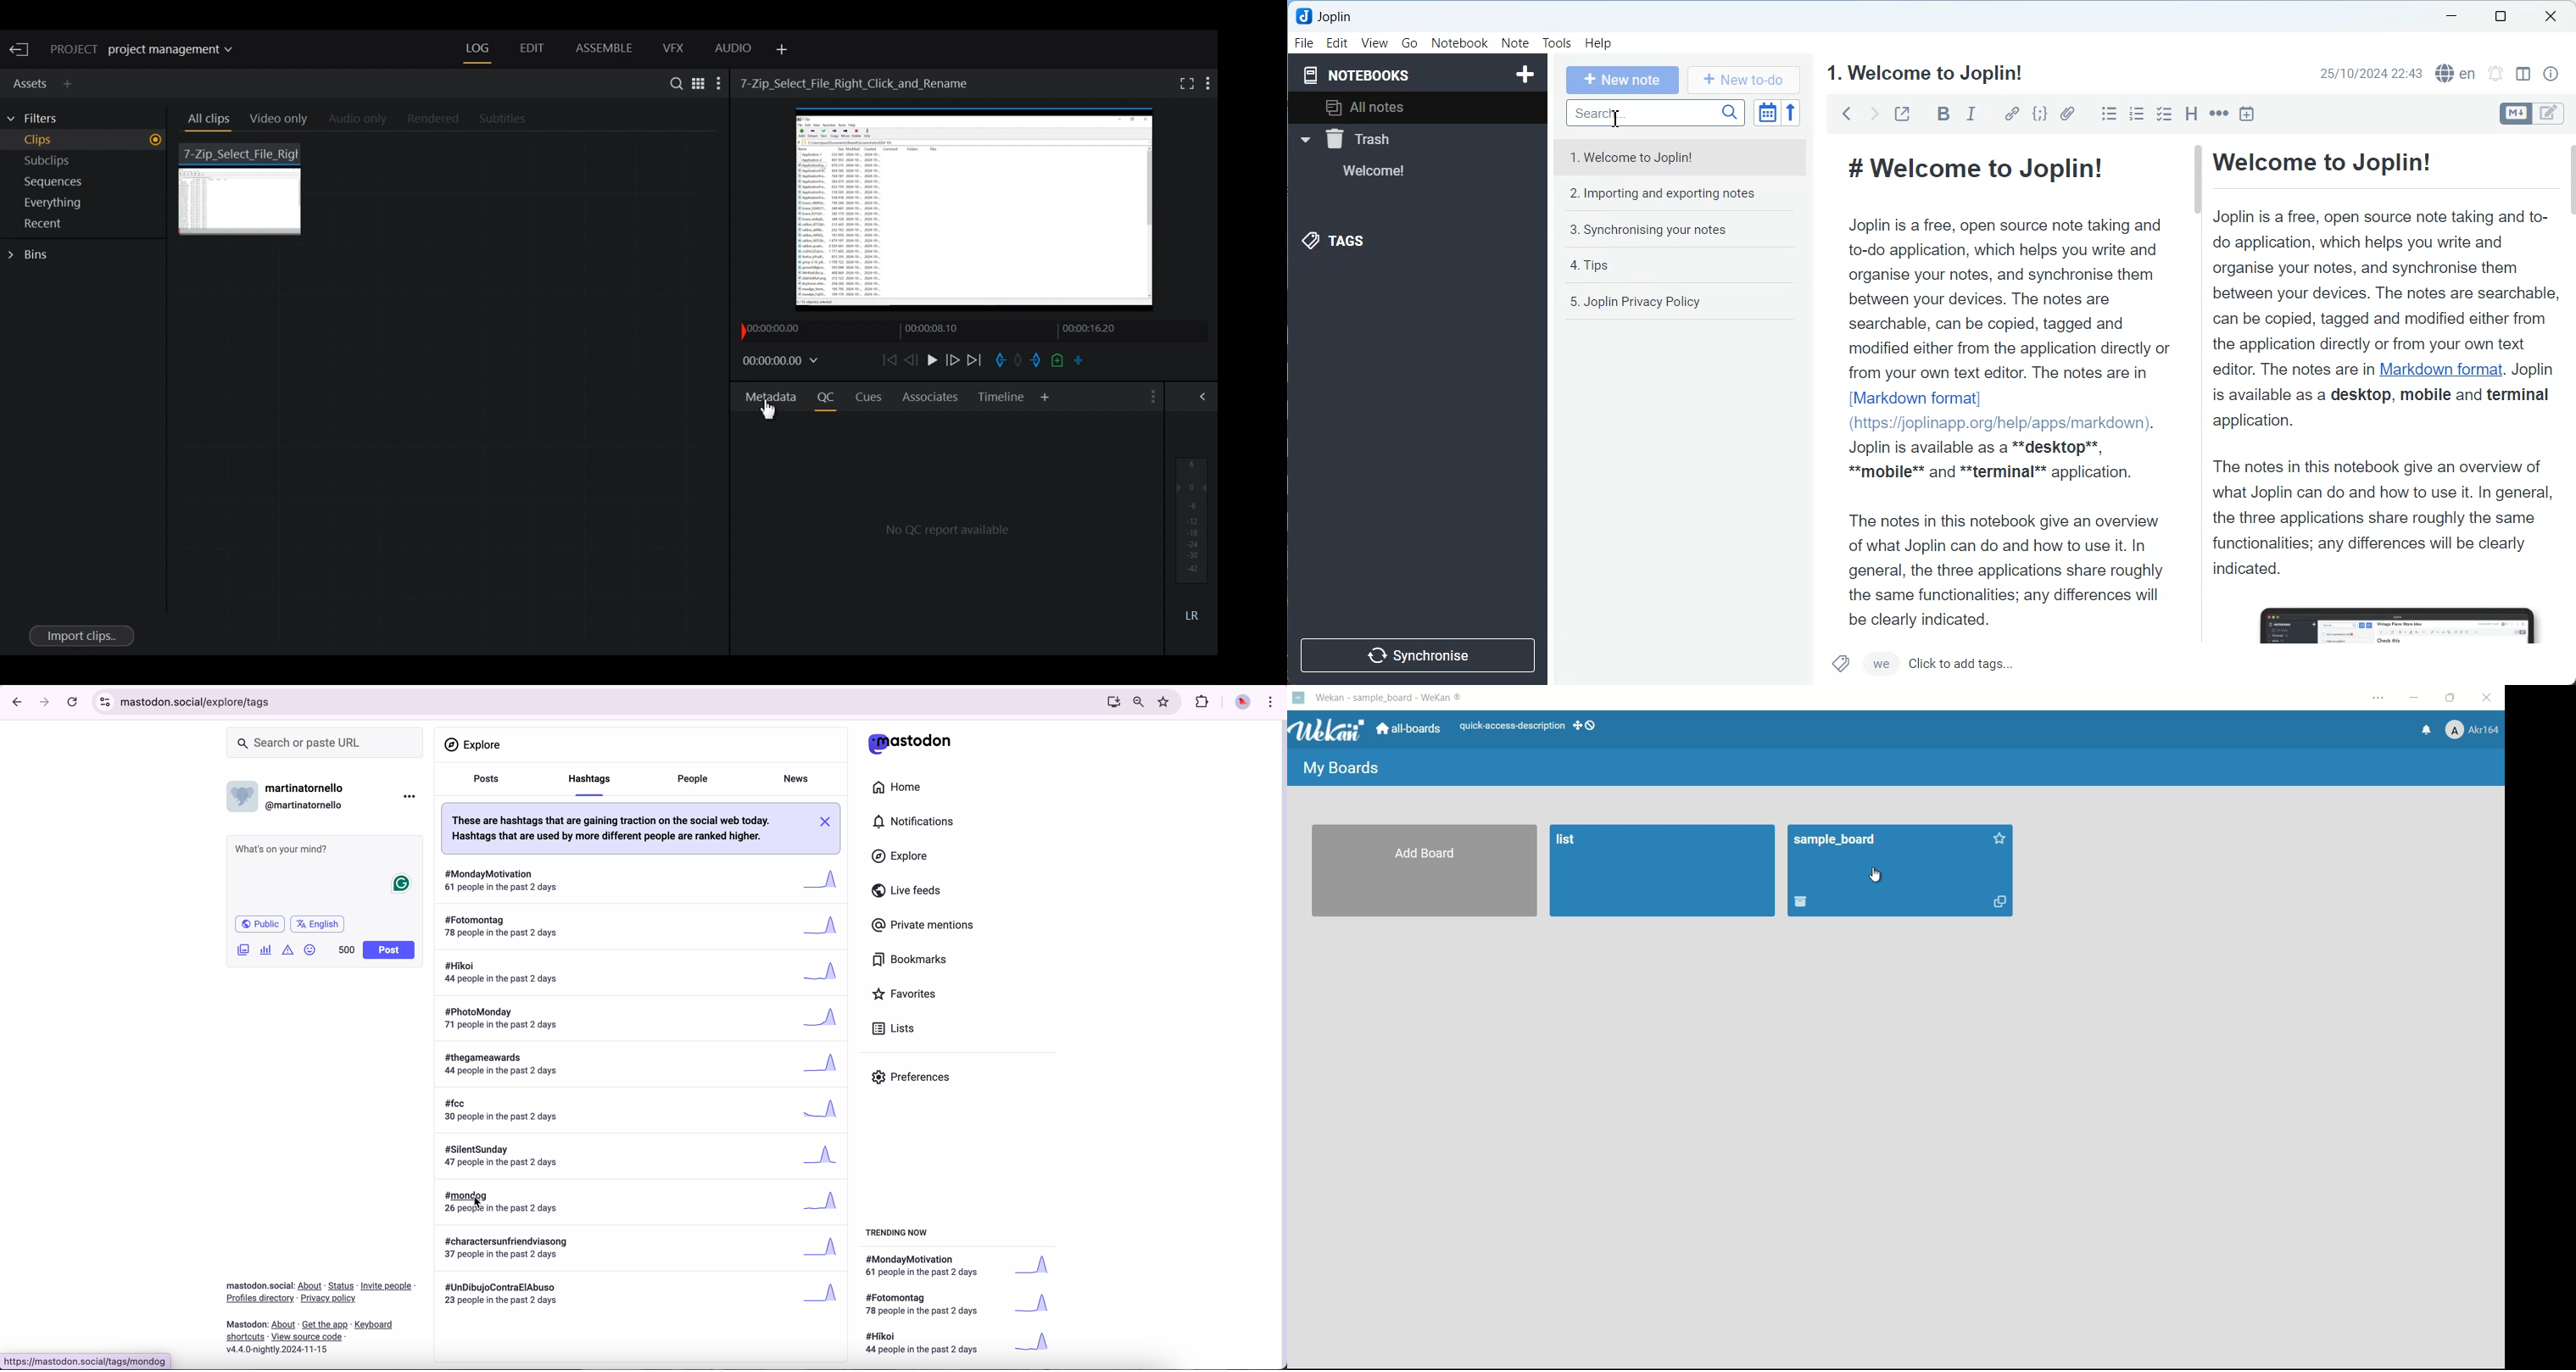 Image resolution: width=2576 pixels, height=1372 pixels. What do you see at coordinates (2449, 698) in the screenshot?
I see `maximize` at bounding box center [2449, 698].